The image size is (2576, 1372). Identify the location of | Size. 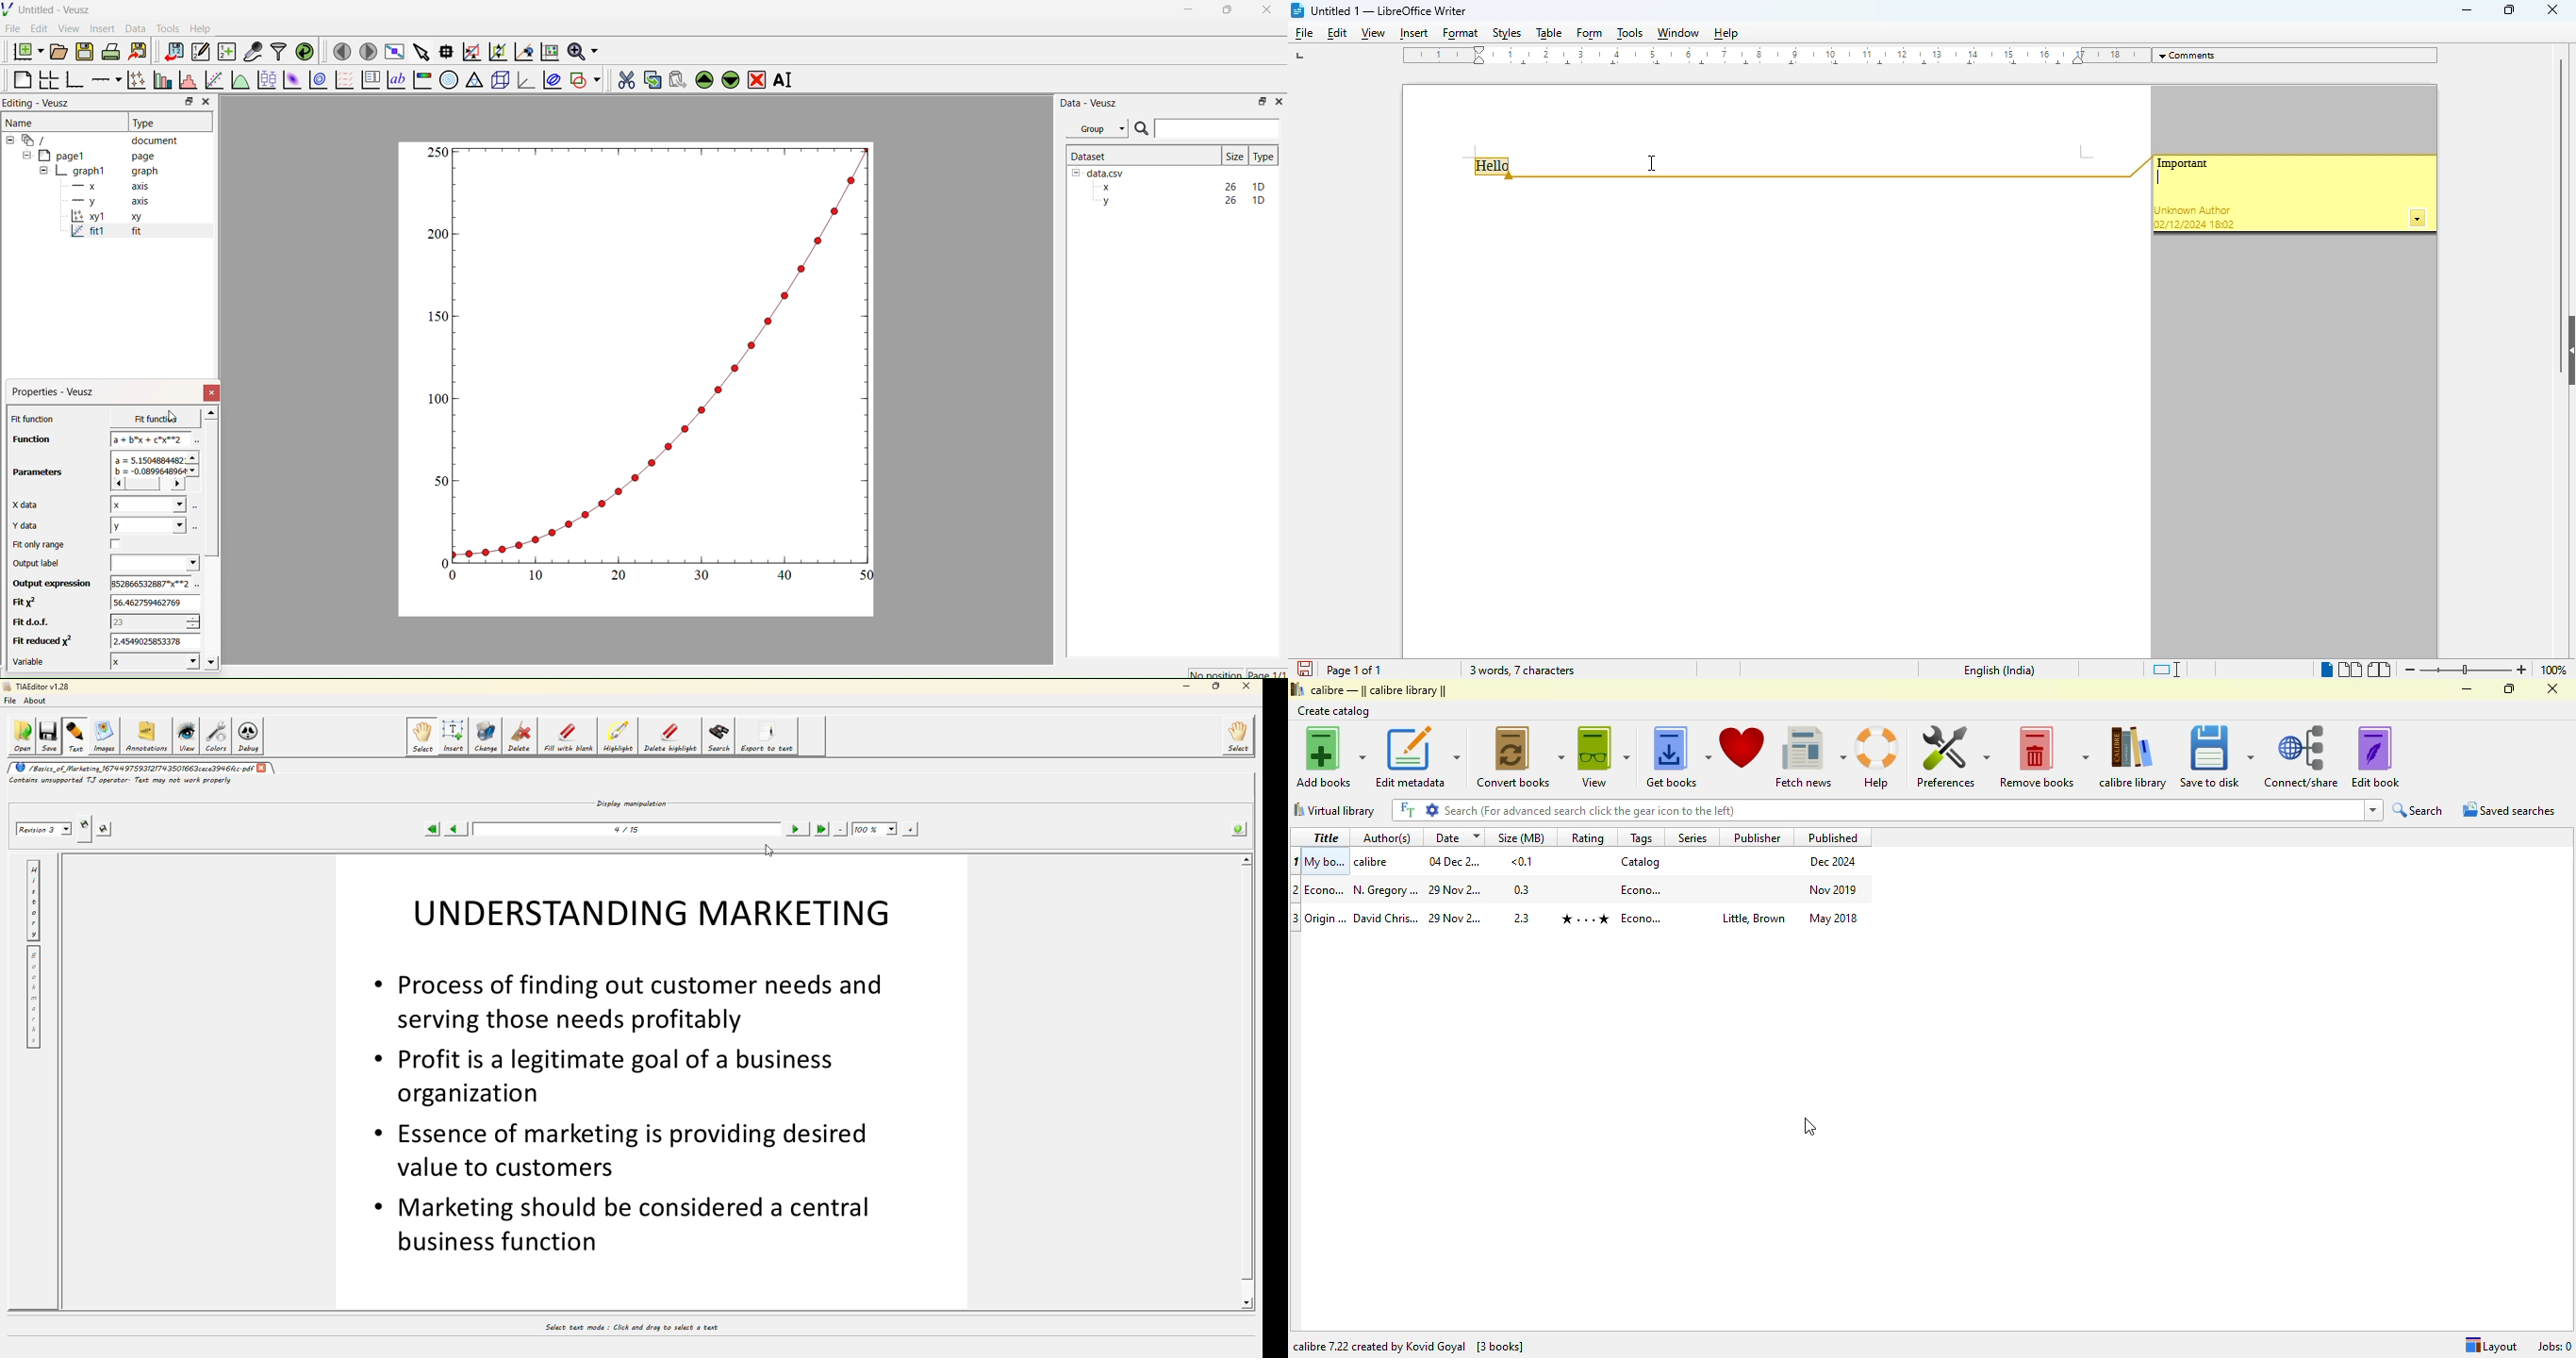
(1234, 155).